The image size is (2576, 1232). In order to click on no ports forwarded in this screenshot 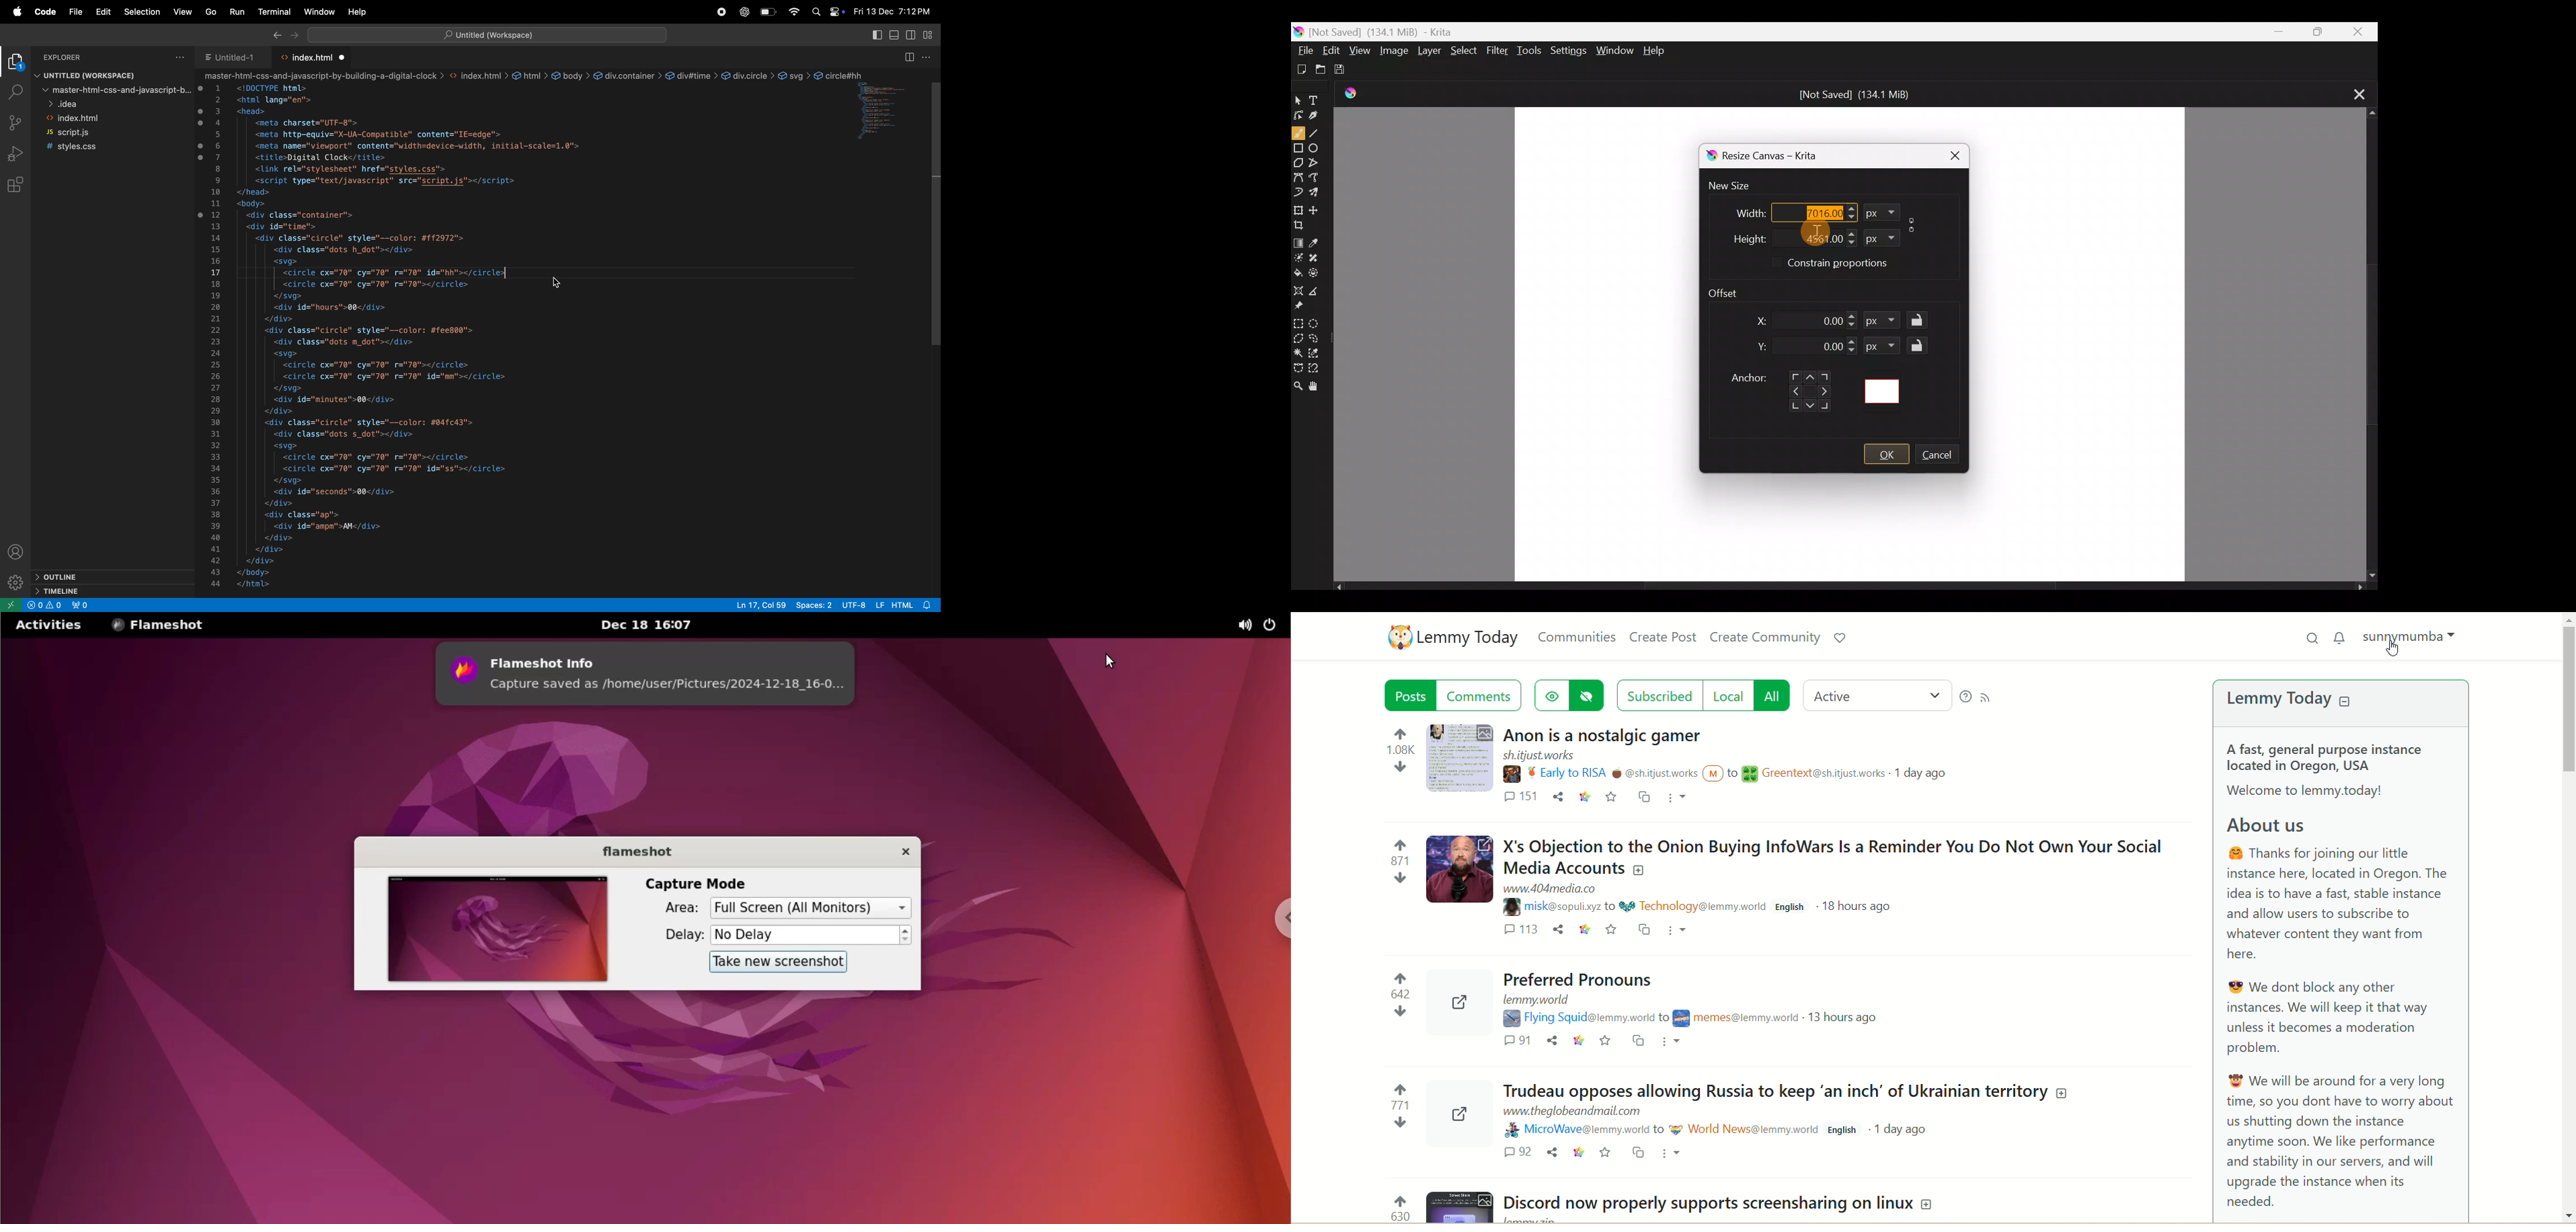, I will do `click(81, 605)`.